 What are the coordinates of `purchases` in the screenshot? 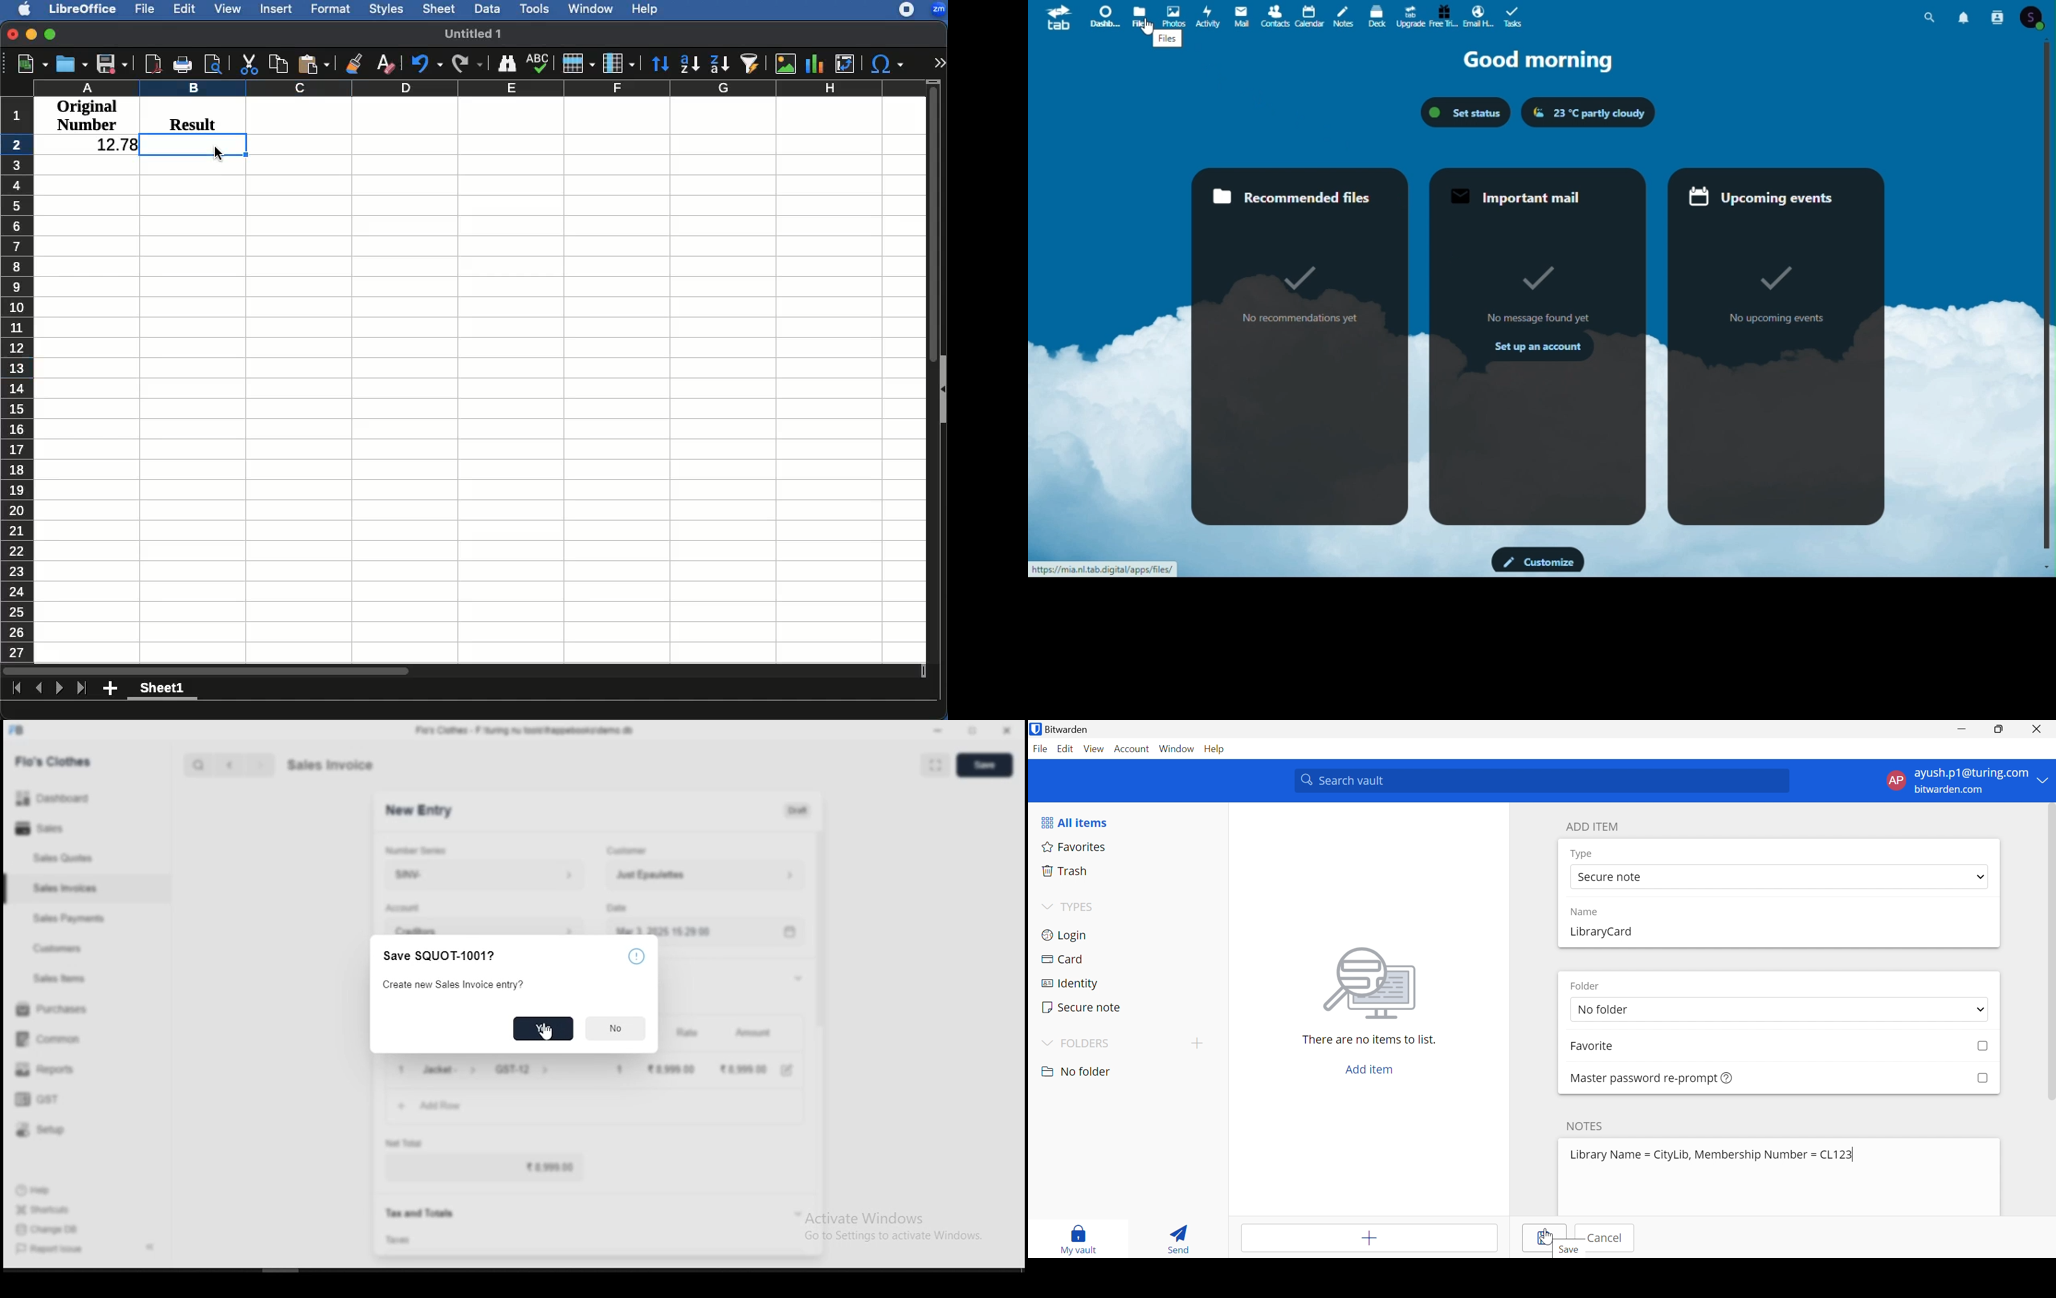 It's located at (51, 1011).